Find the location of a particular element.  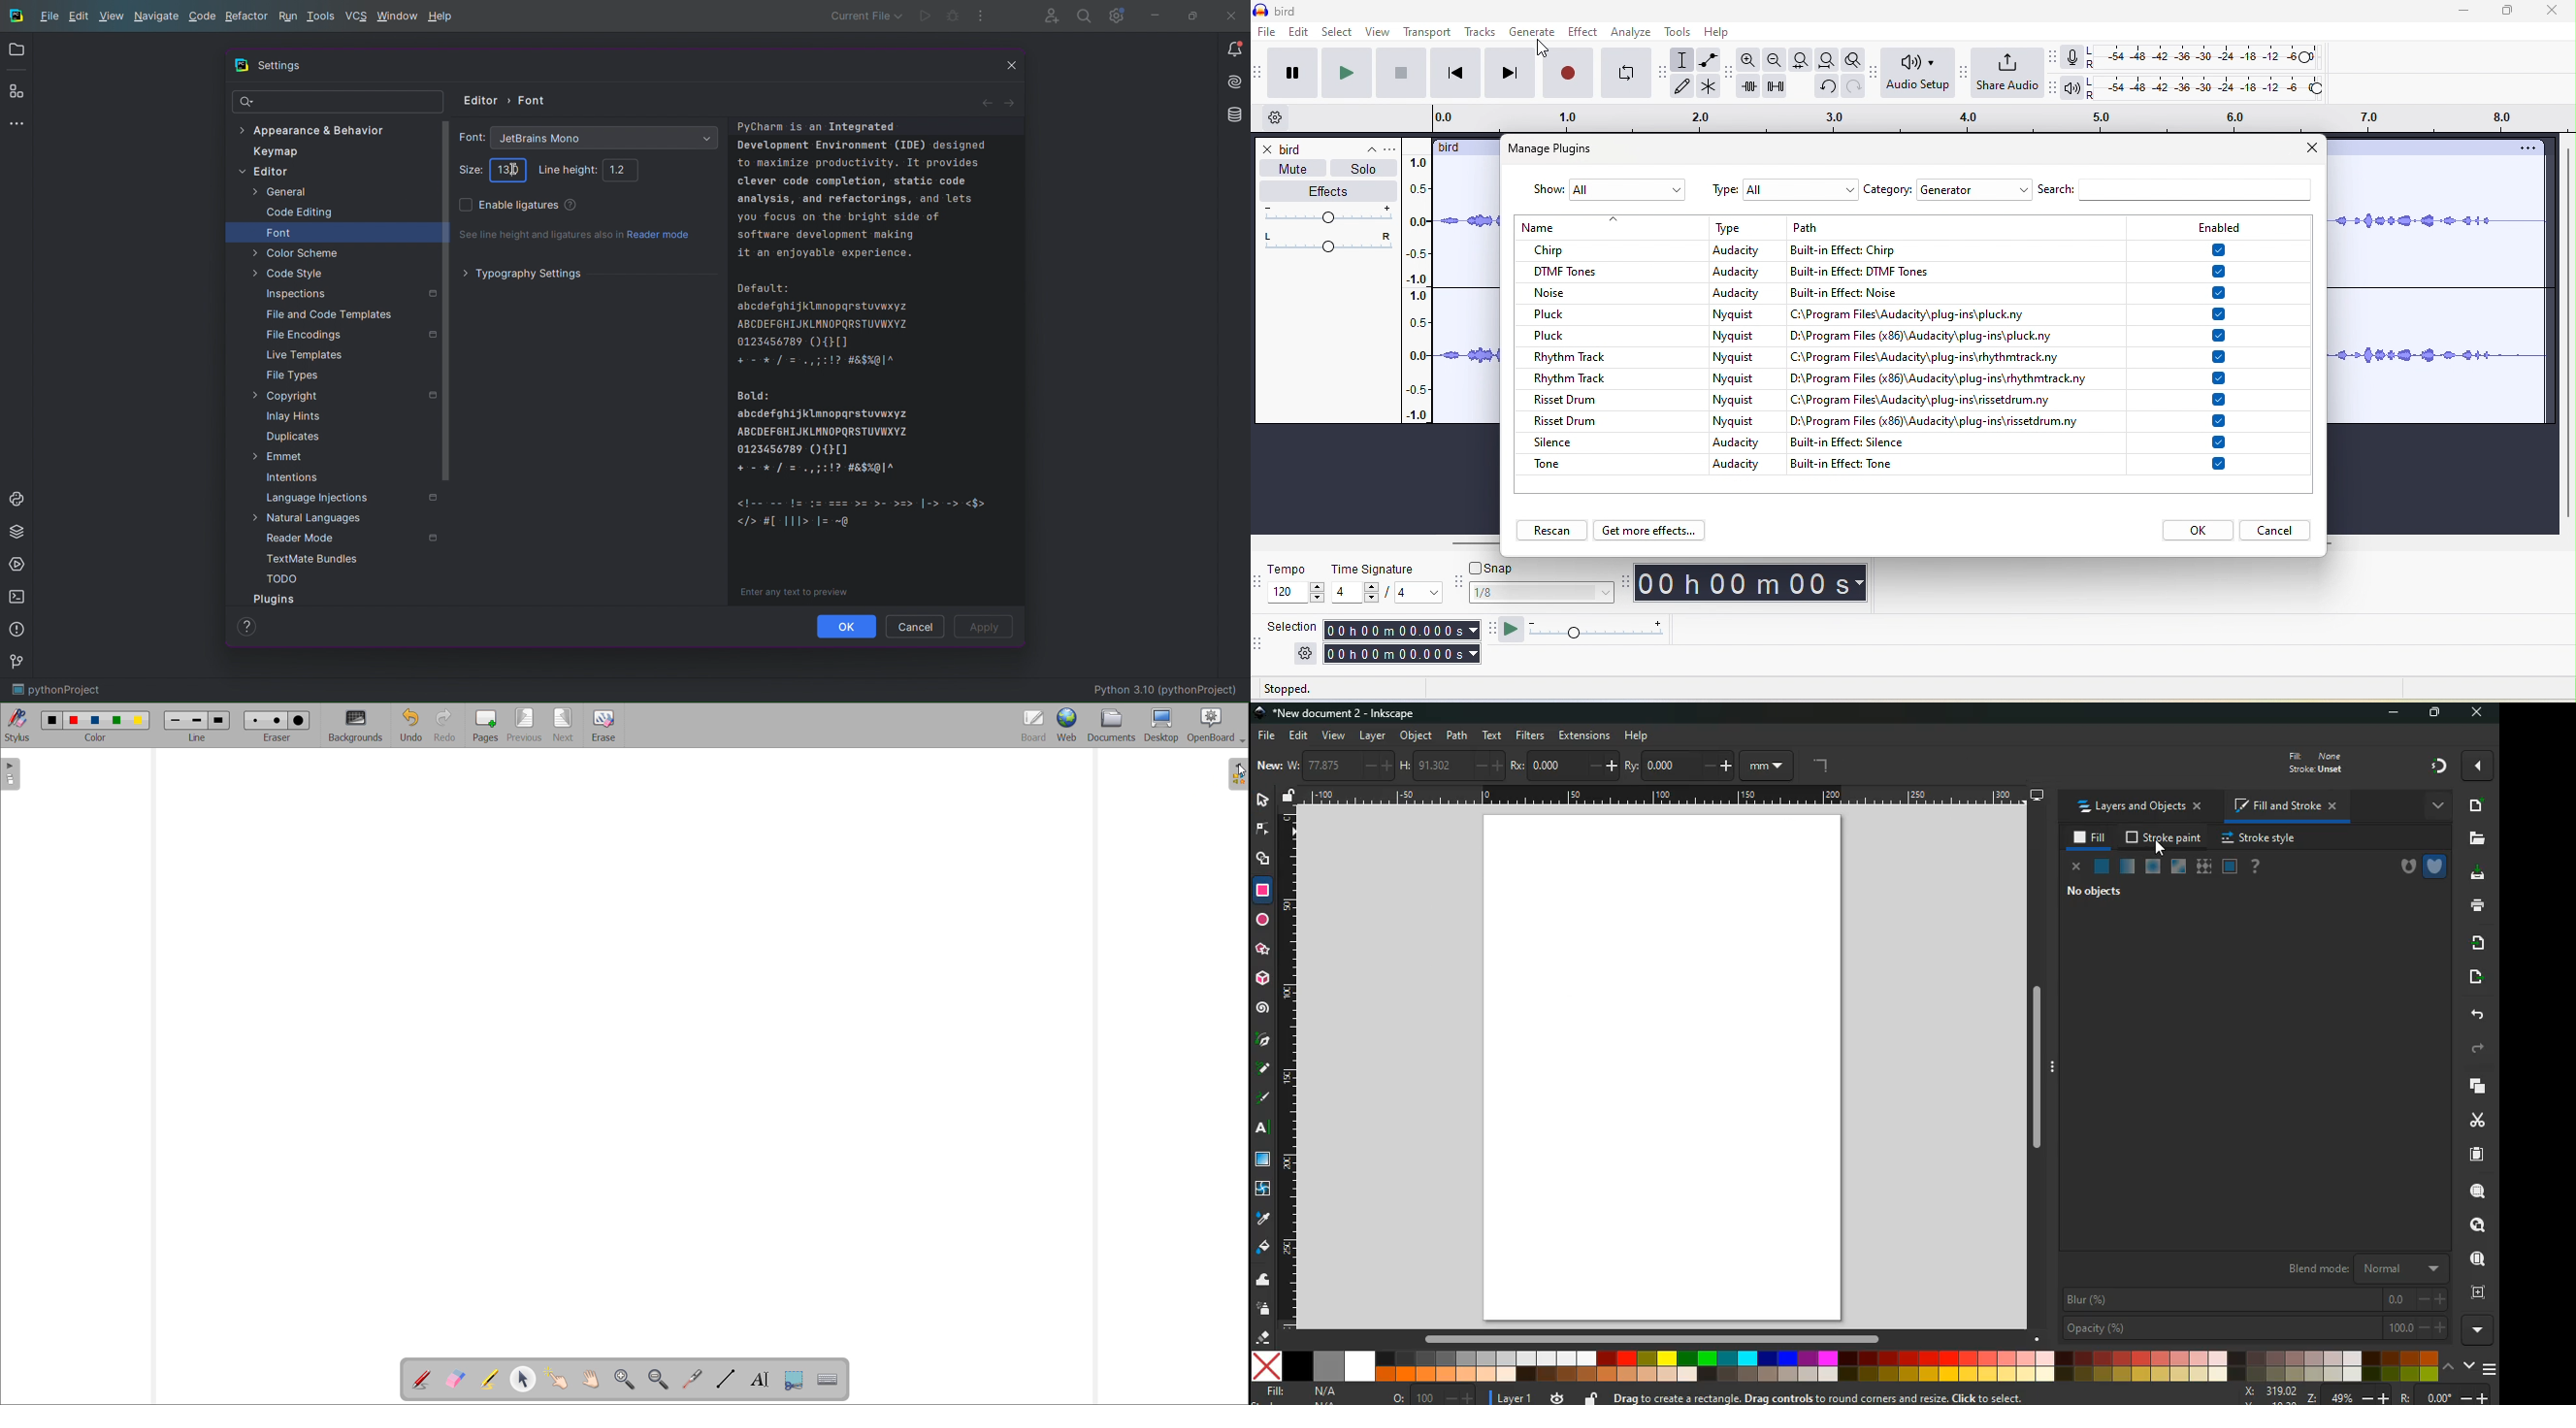

opacity is located at coordinates (2127, 867).